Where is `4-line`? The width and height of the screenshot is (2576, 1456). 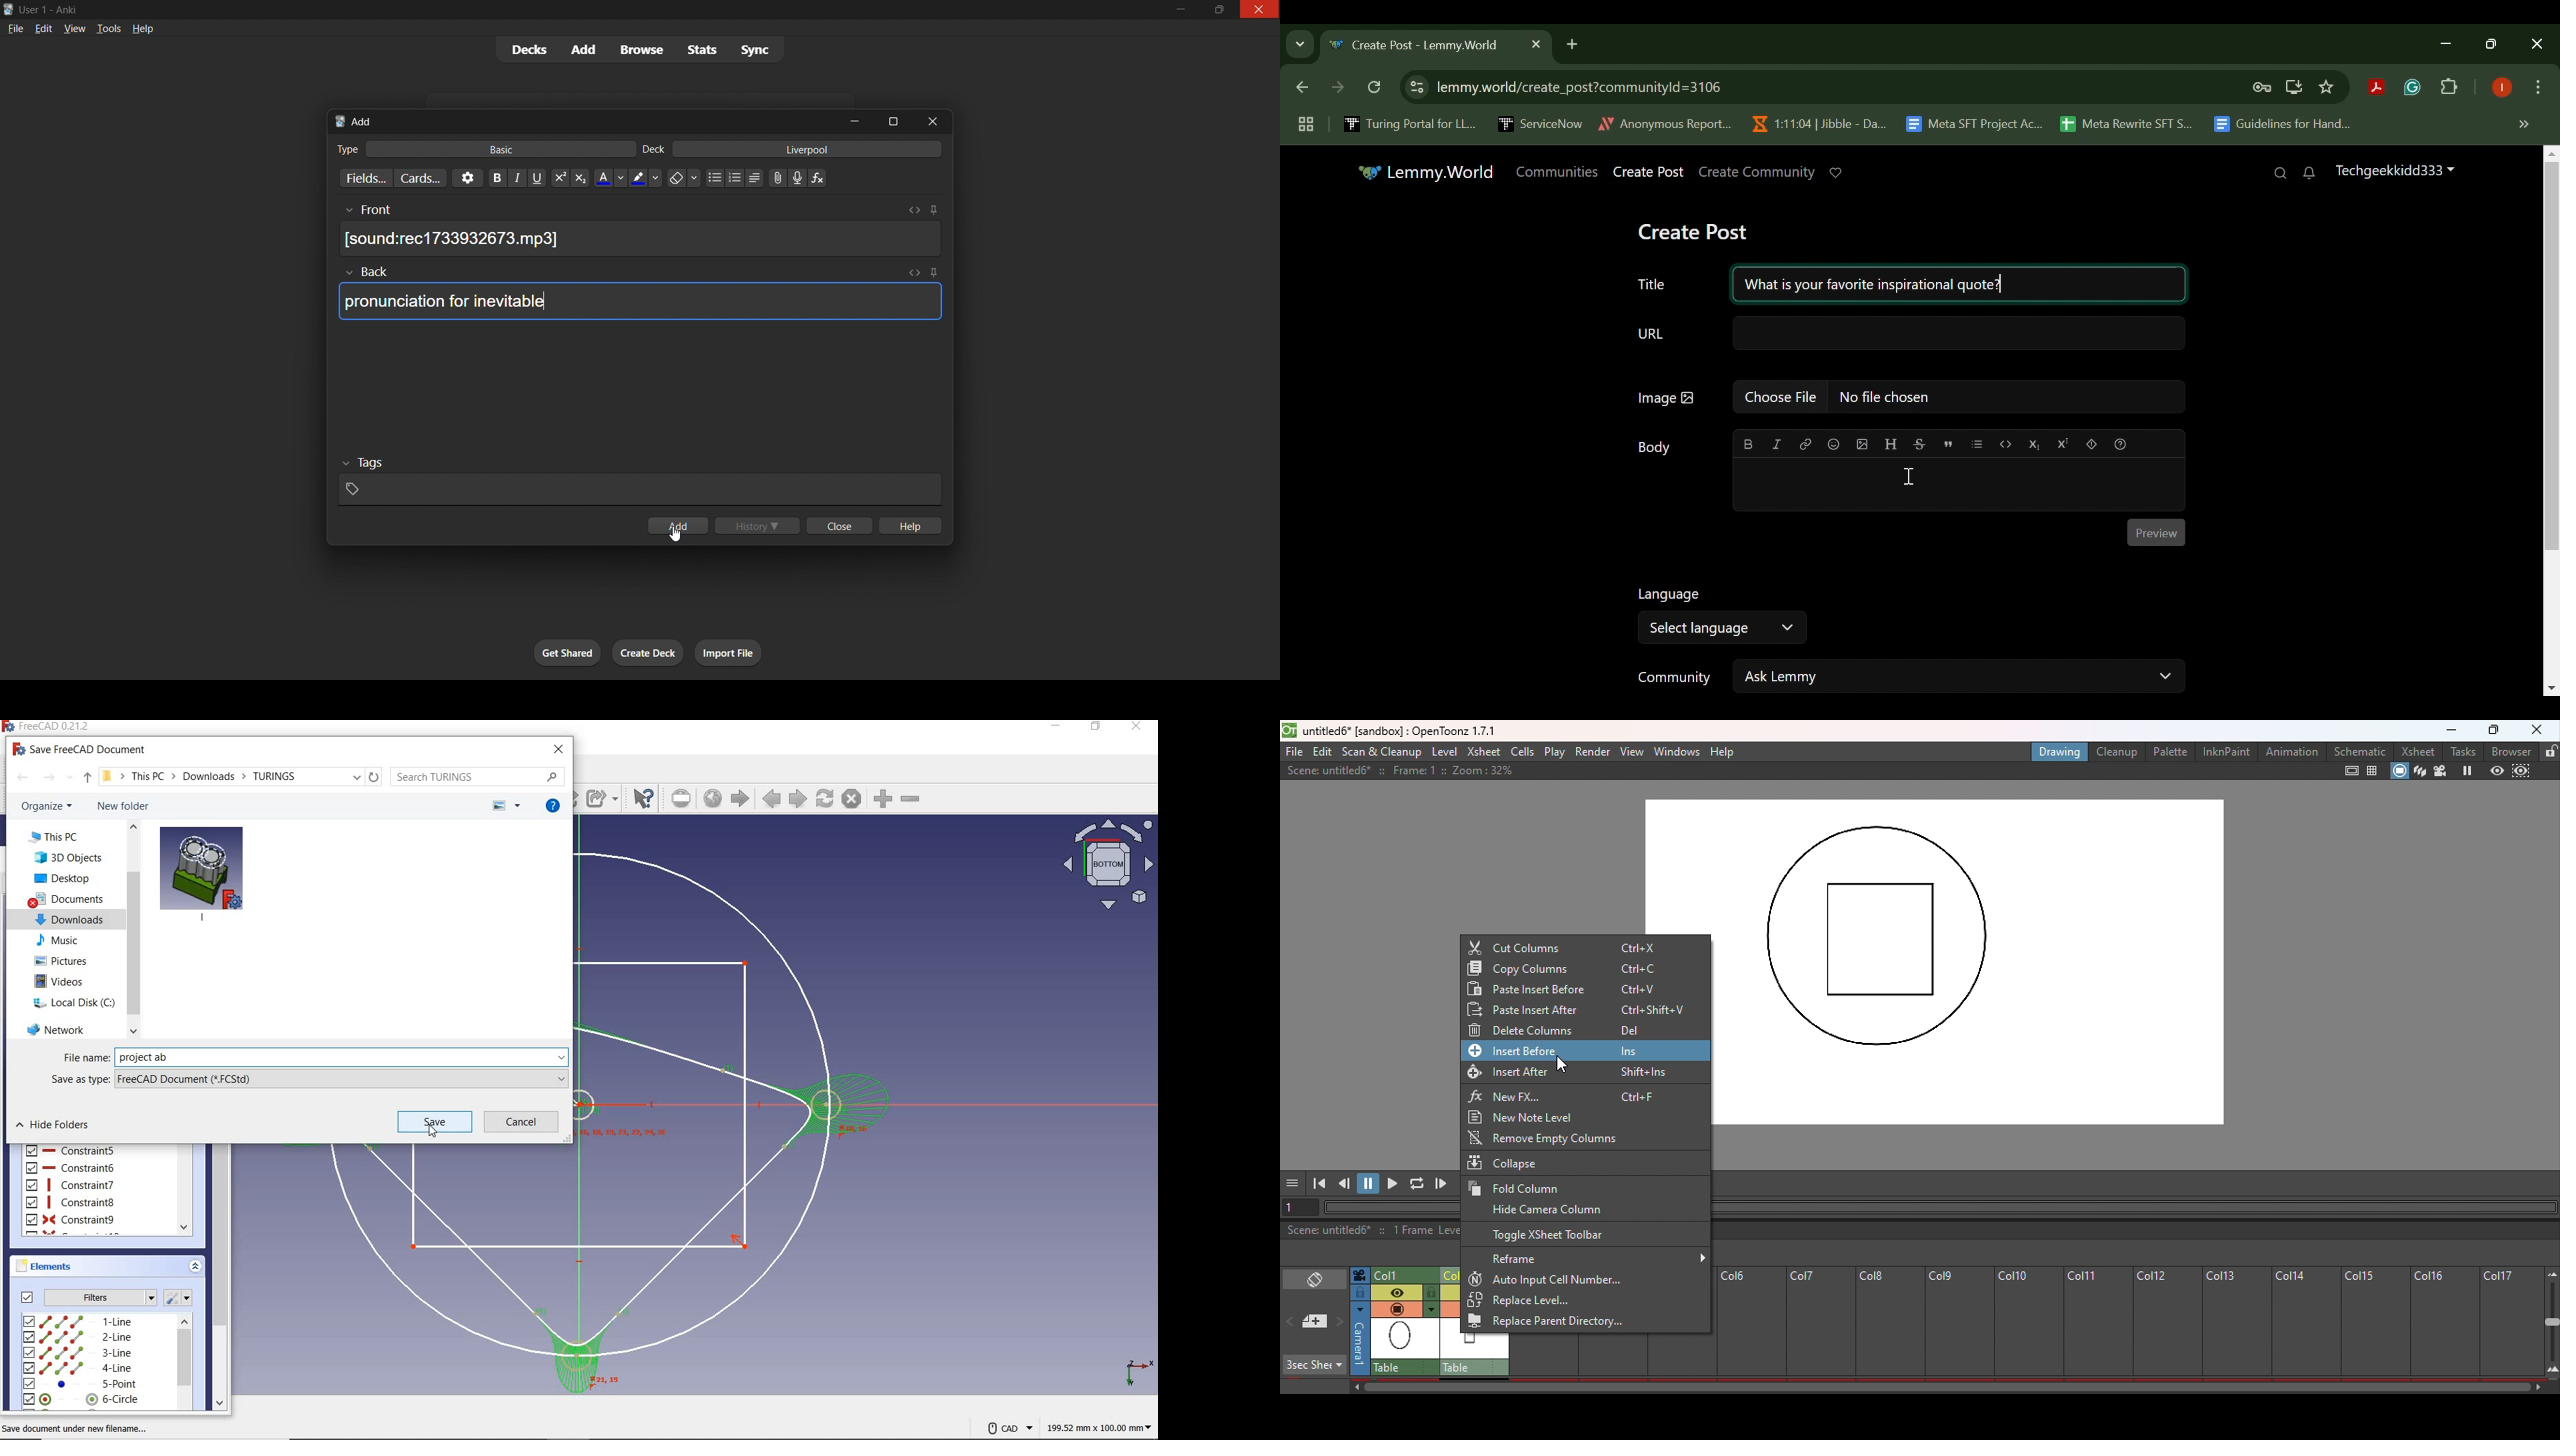 4-line is located at coordinates (78, 1368).